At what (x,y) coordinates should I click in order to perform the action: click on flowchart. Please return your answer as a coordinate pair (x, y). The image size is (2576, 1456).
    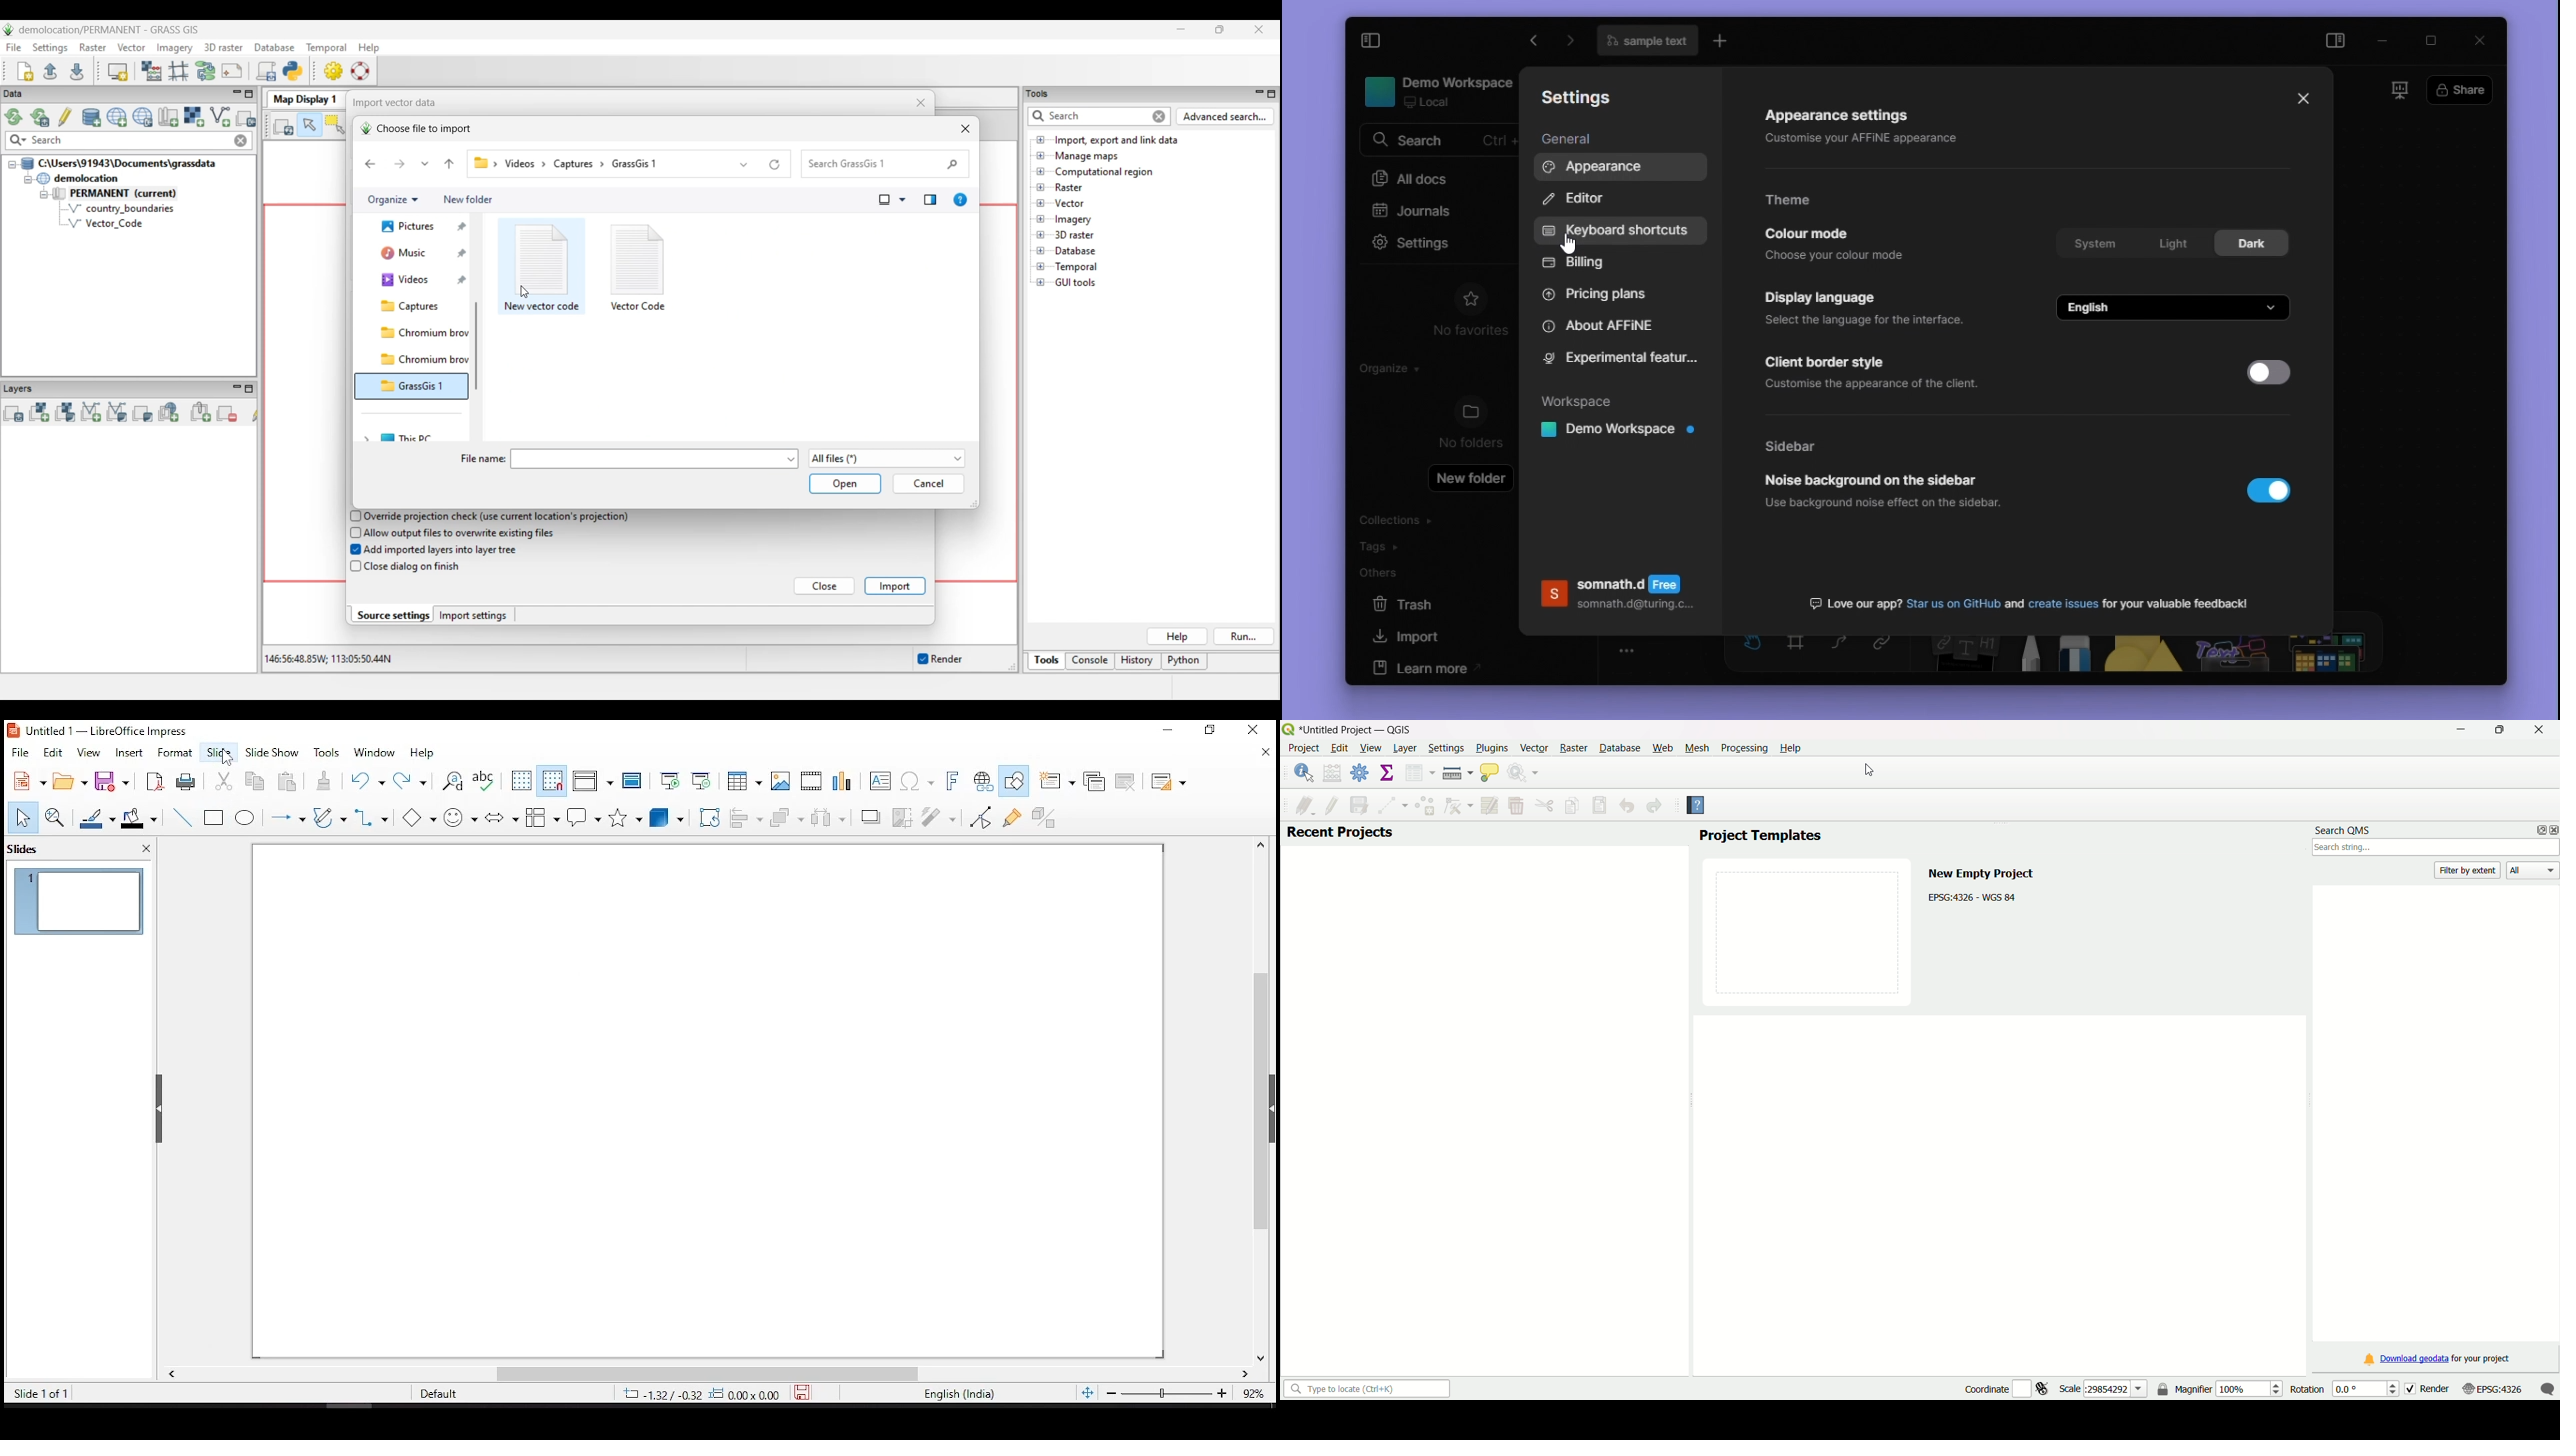
    Looking at the image, I should click on (544, 815).